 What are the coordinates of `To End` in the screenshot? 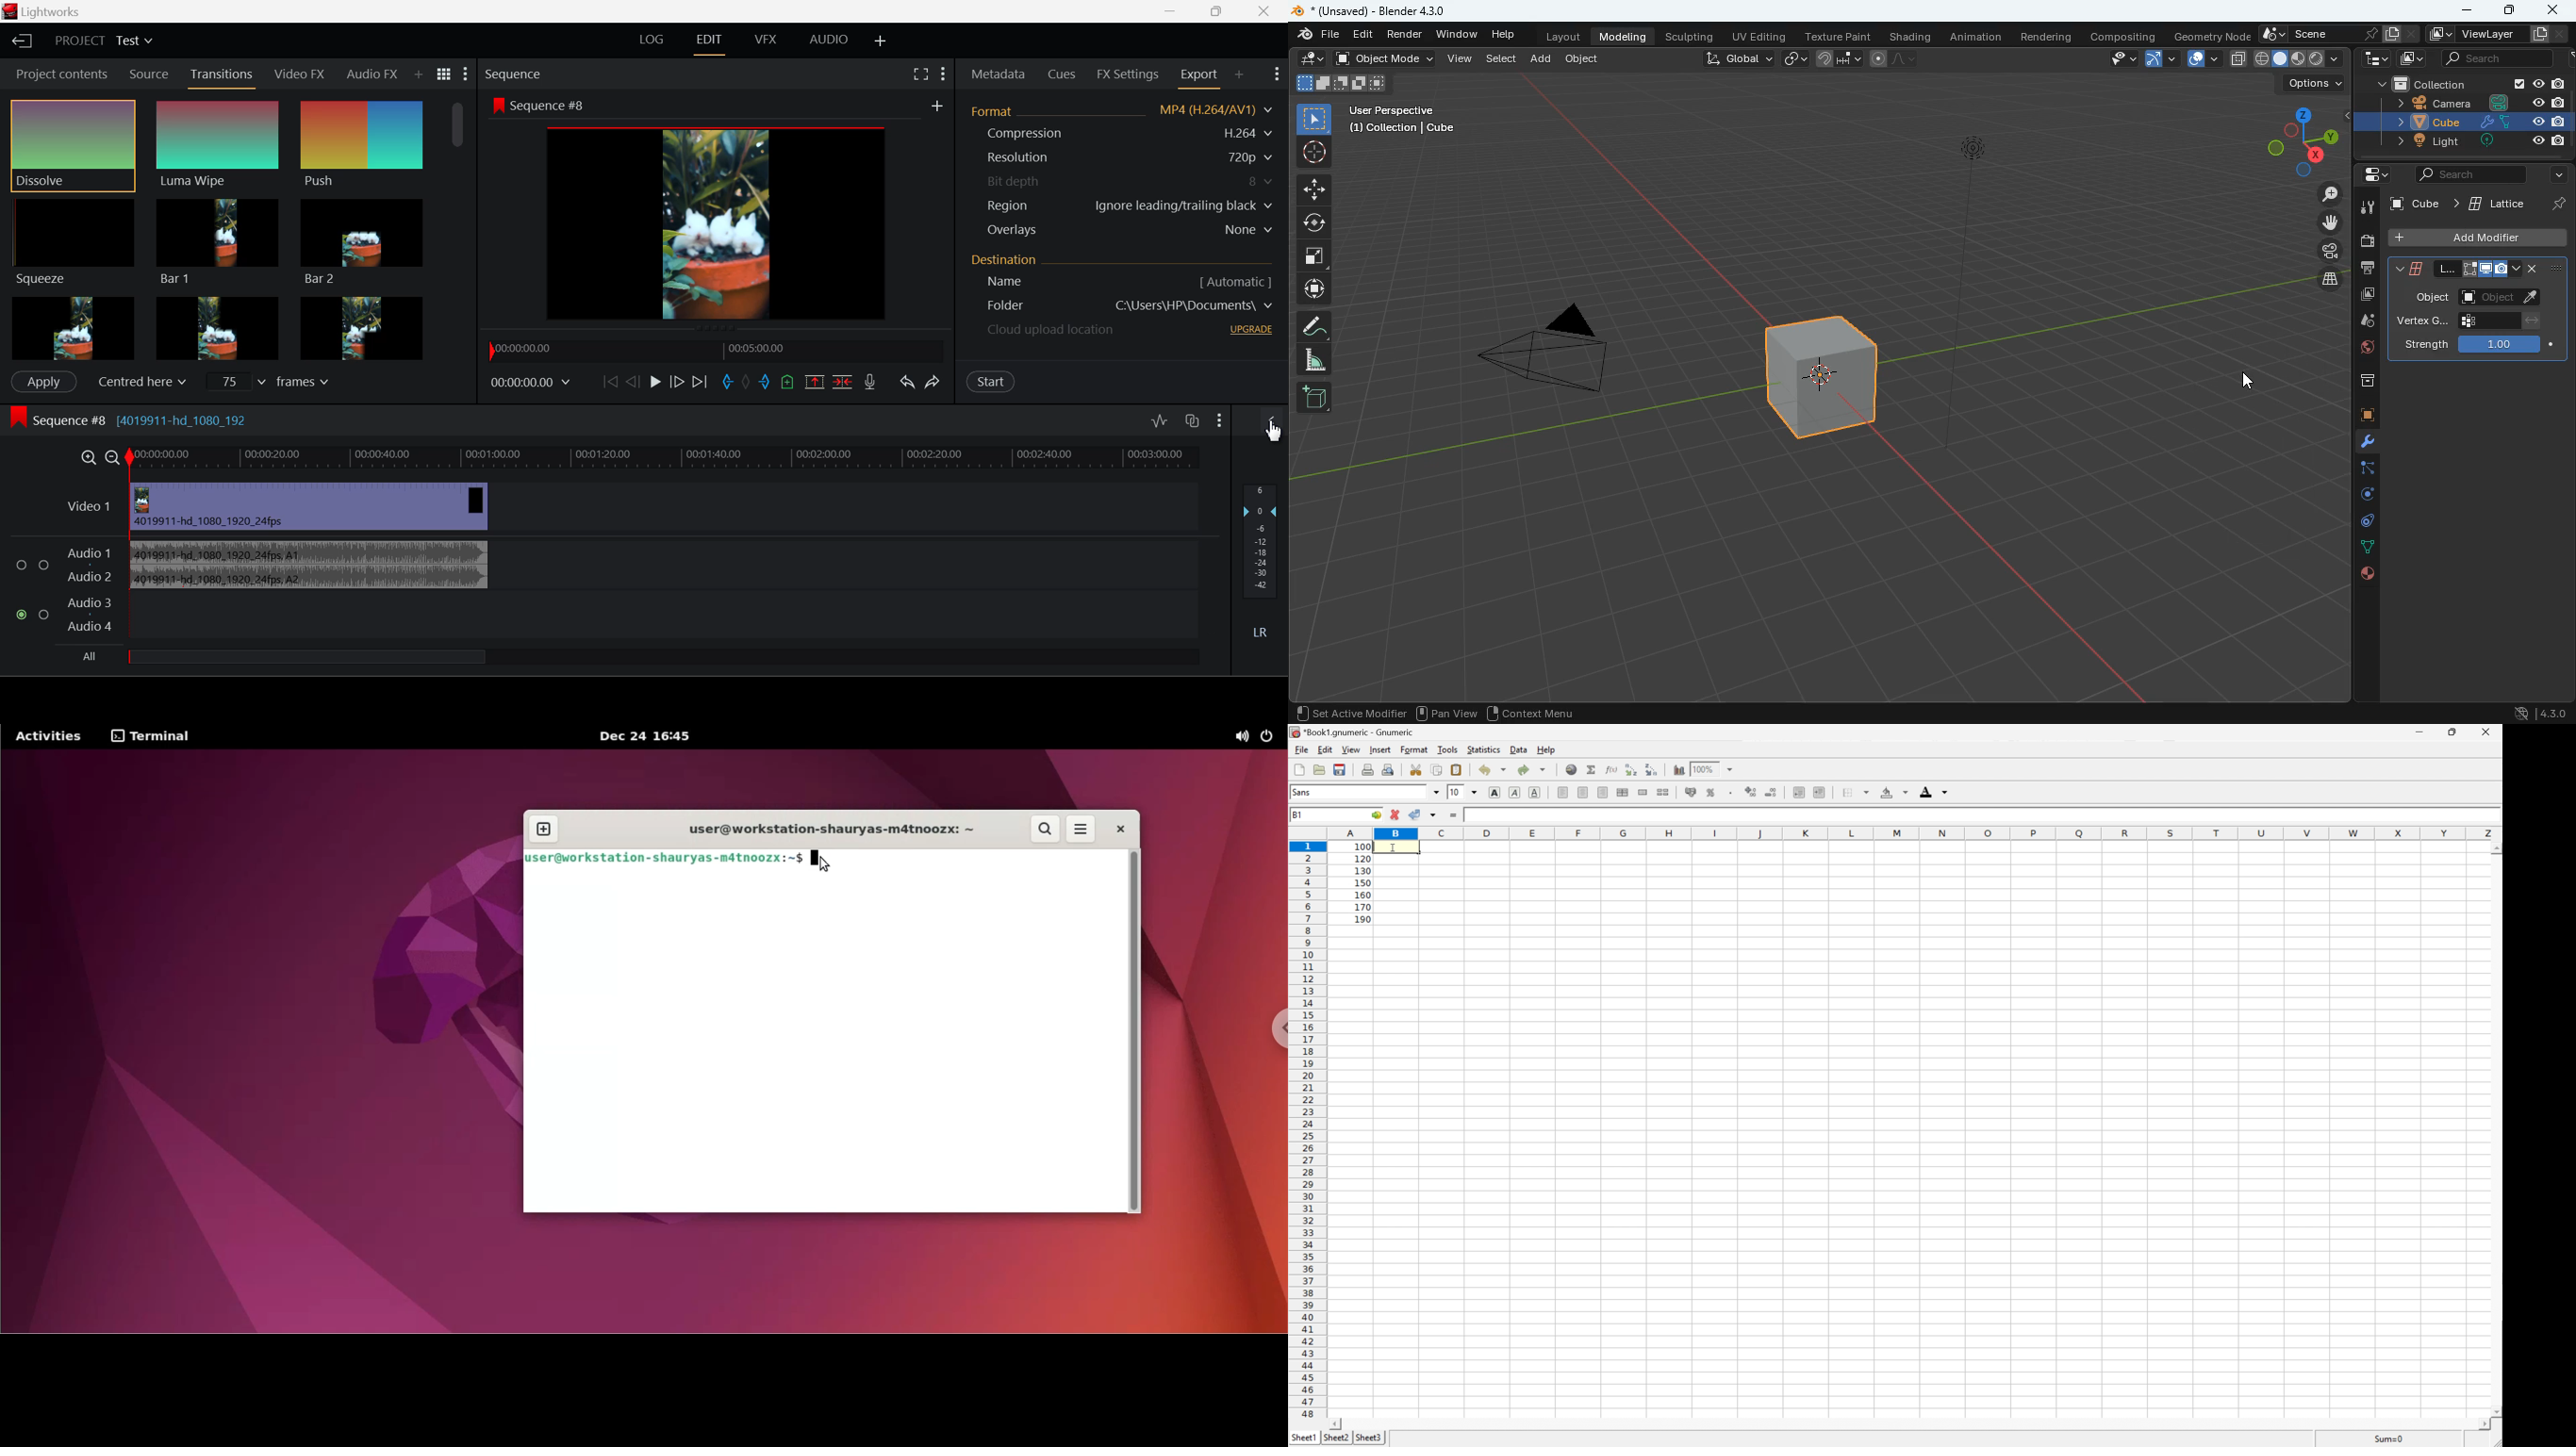 It's located at (700, 382).